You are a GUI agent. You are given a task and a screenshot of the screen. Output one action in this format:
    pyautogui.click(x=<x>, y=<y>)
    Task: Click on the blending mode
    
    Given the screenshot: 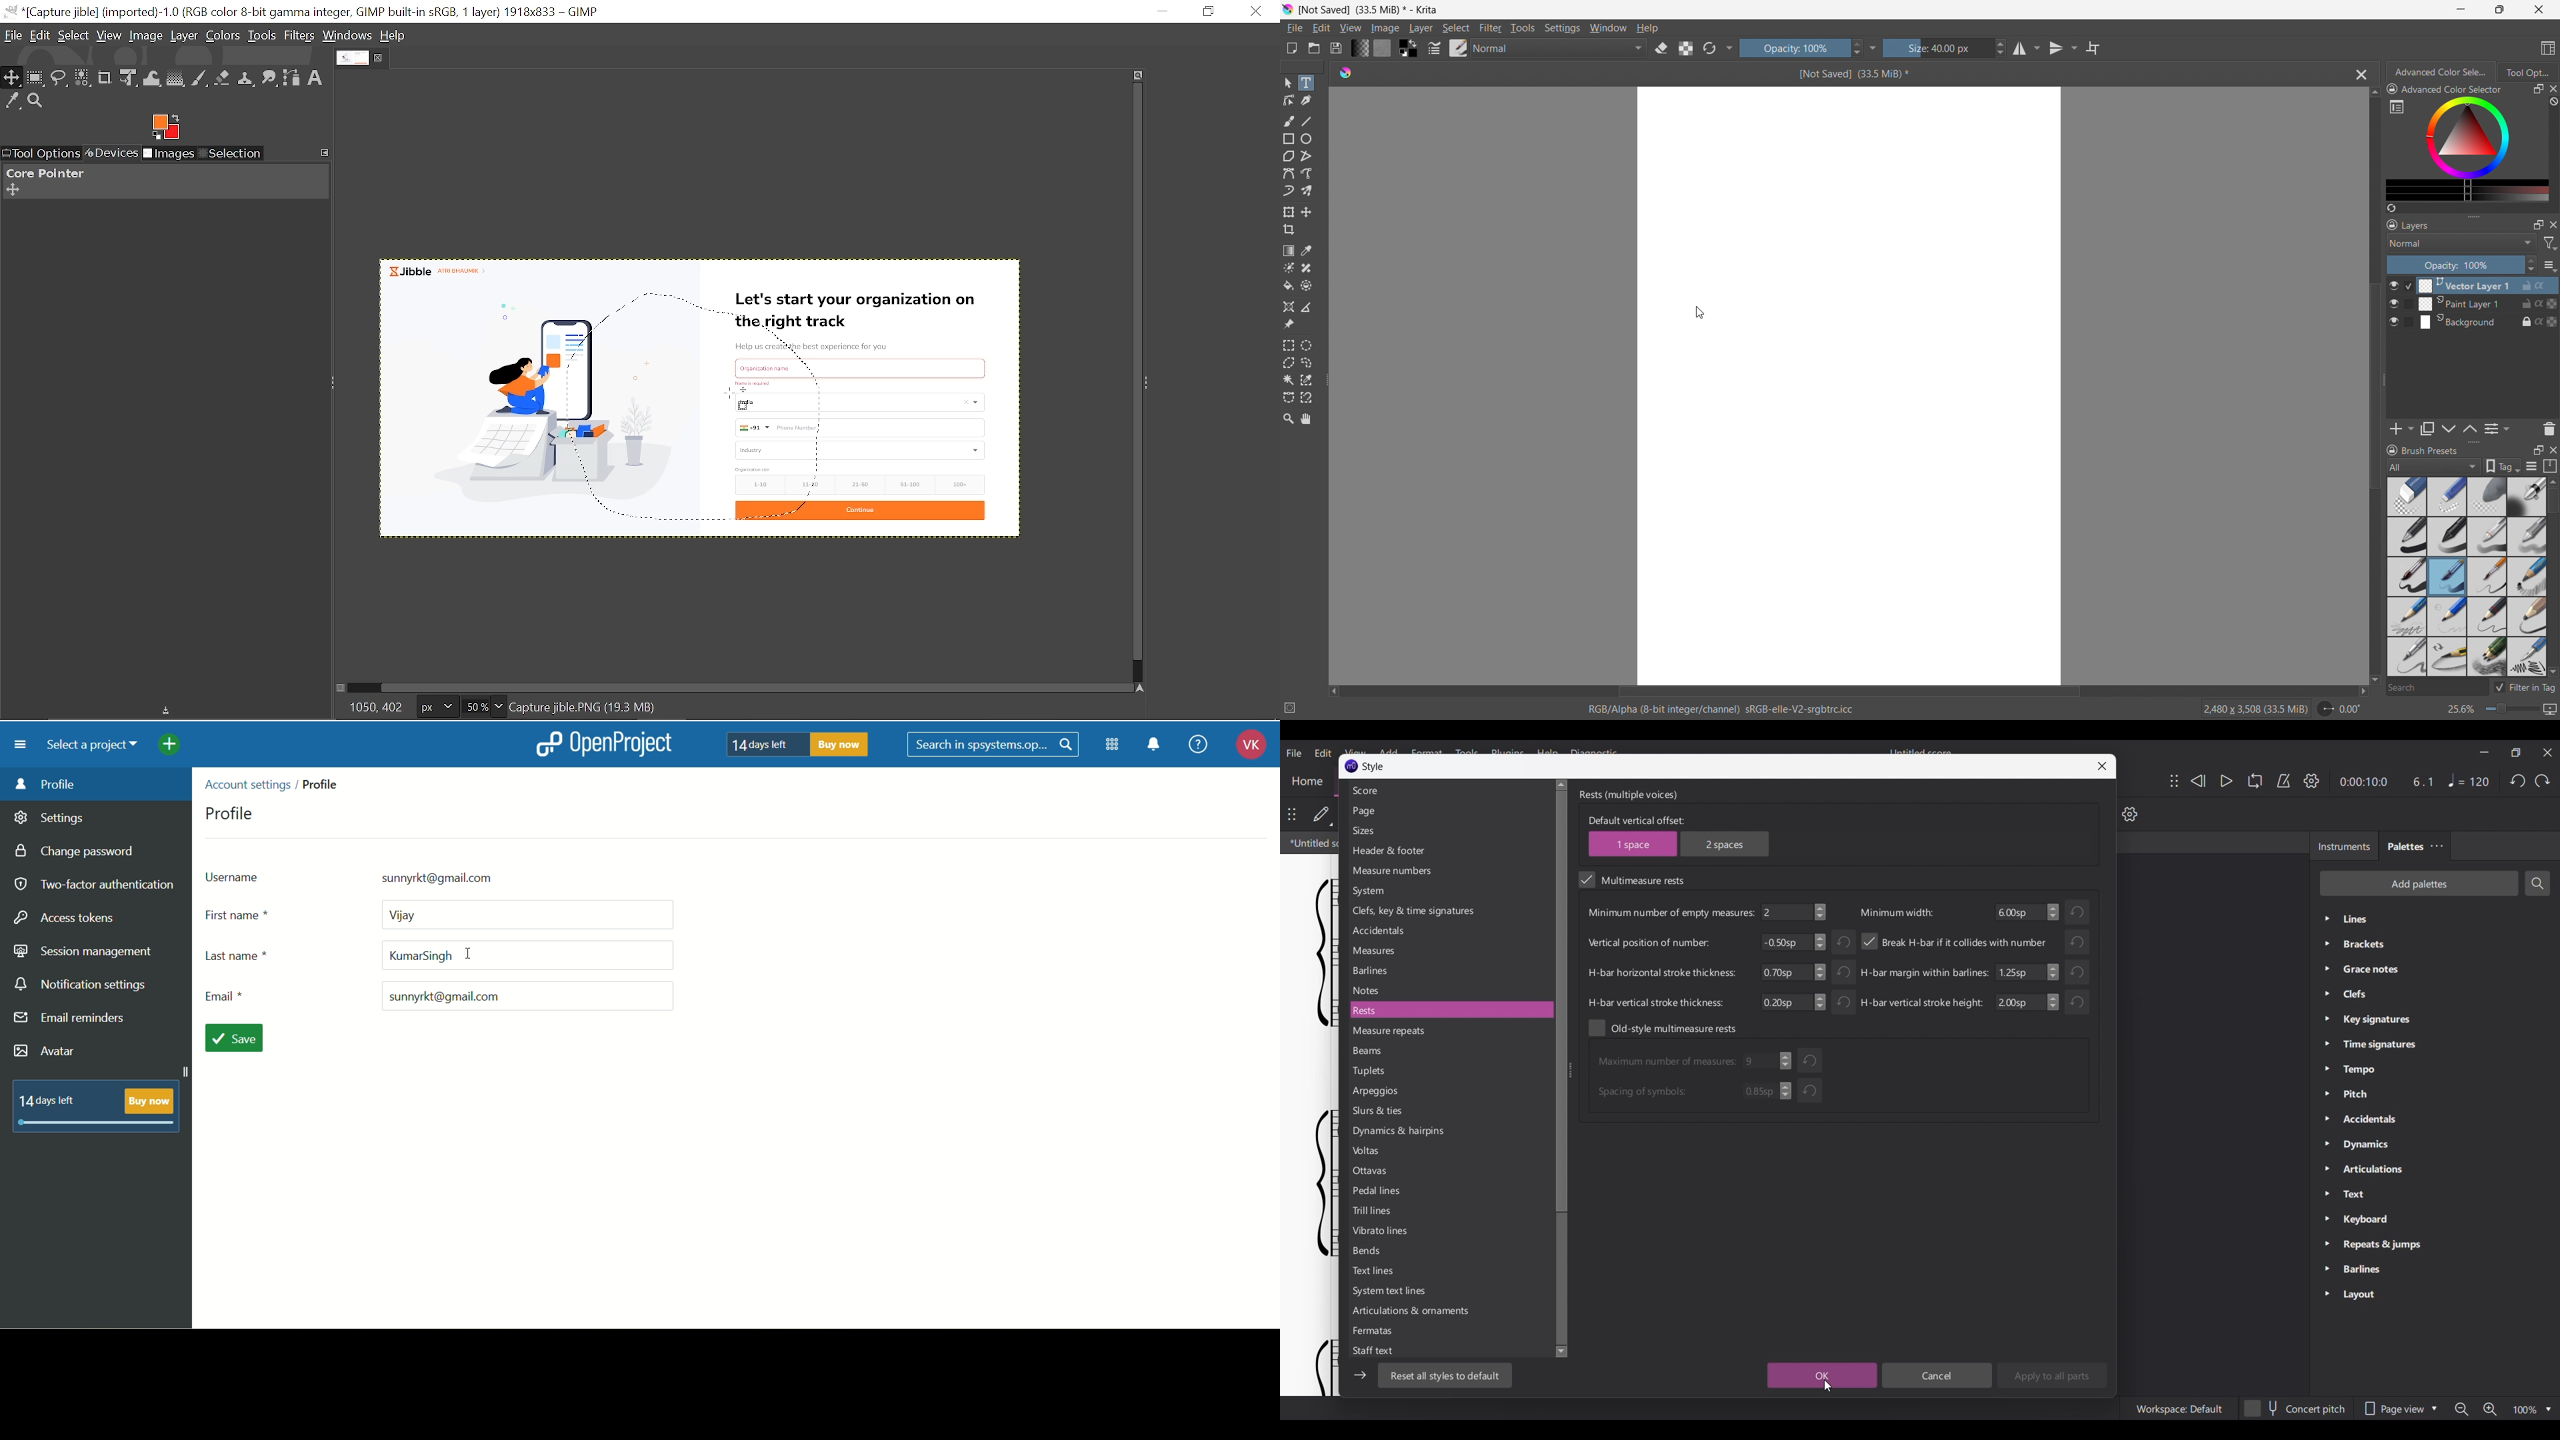 What is the action you would take?
    pyautogui.click(x=2461, y=243)
    